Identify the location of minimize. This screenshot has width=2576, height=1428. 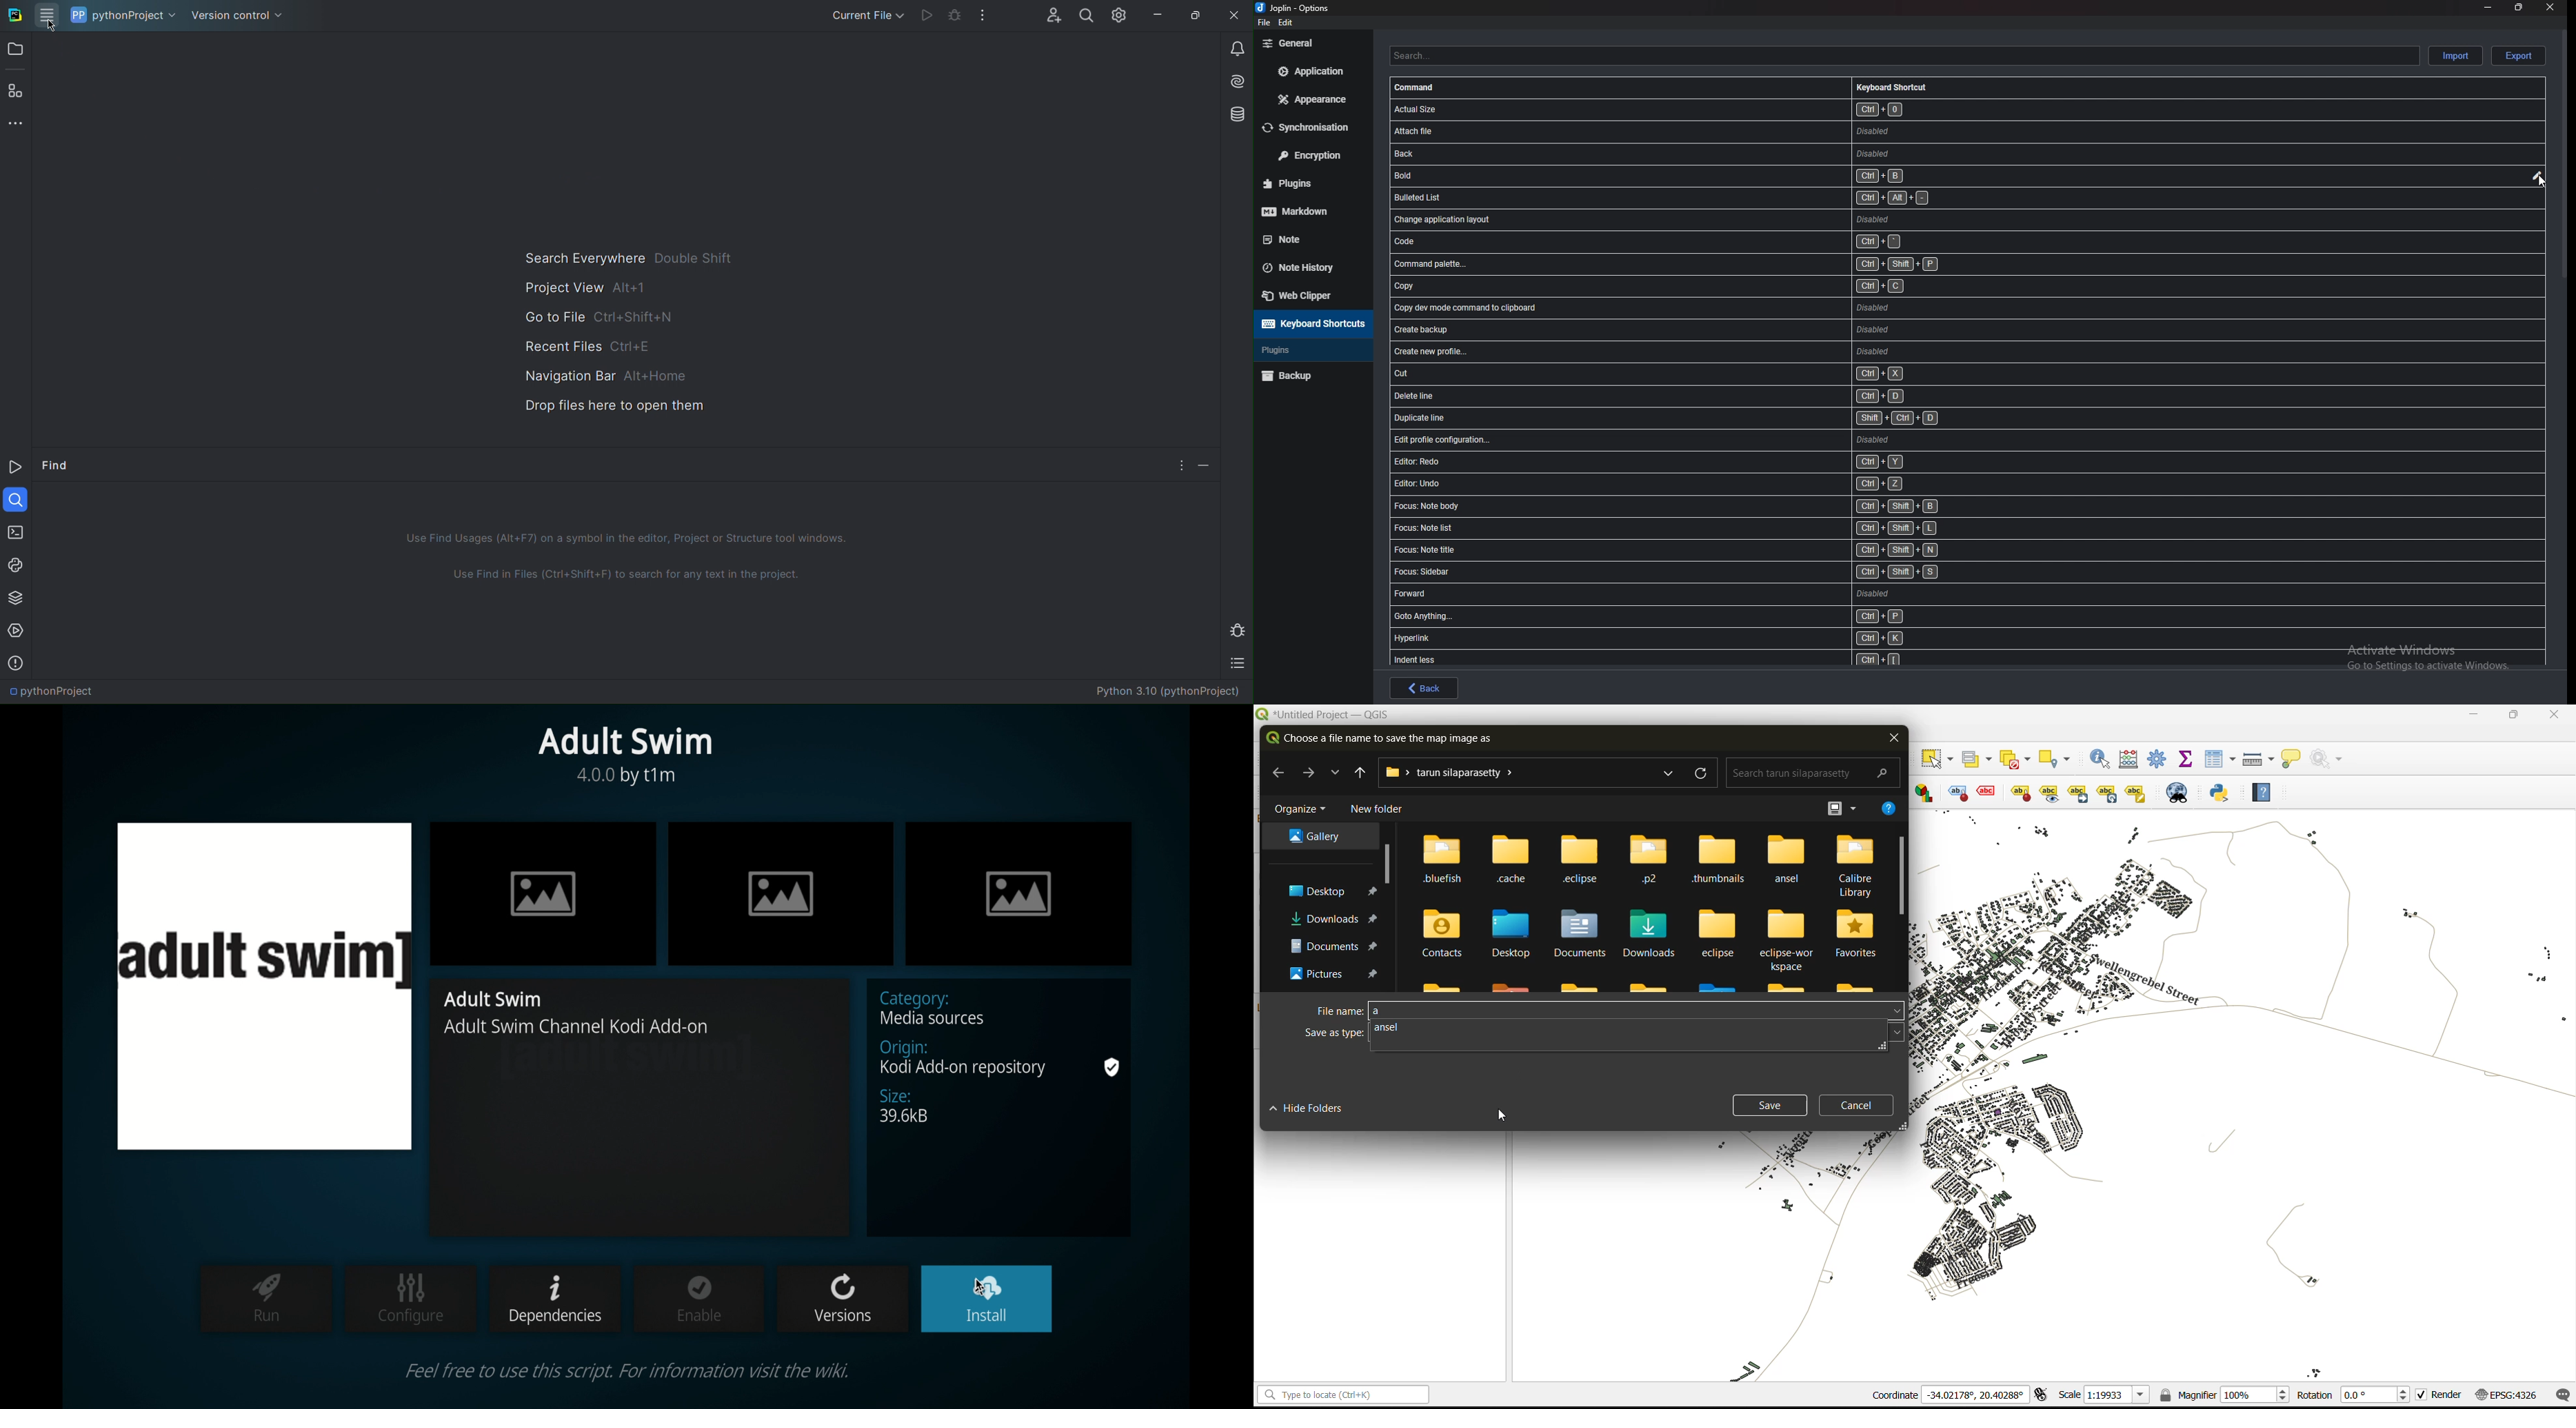
(2488, 8).